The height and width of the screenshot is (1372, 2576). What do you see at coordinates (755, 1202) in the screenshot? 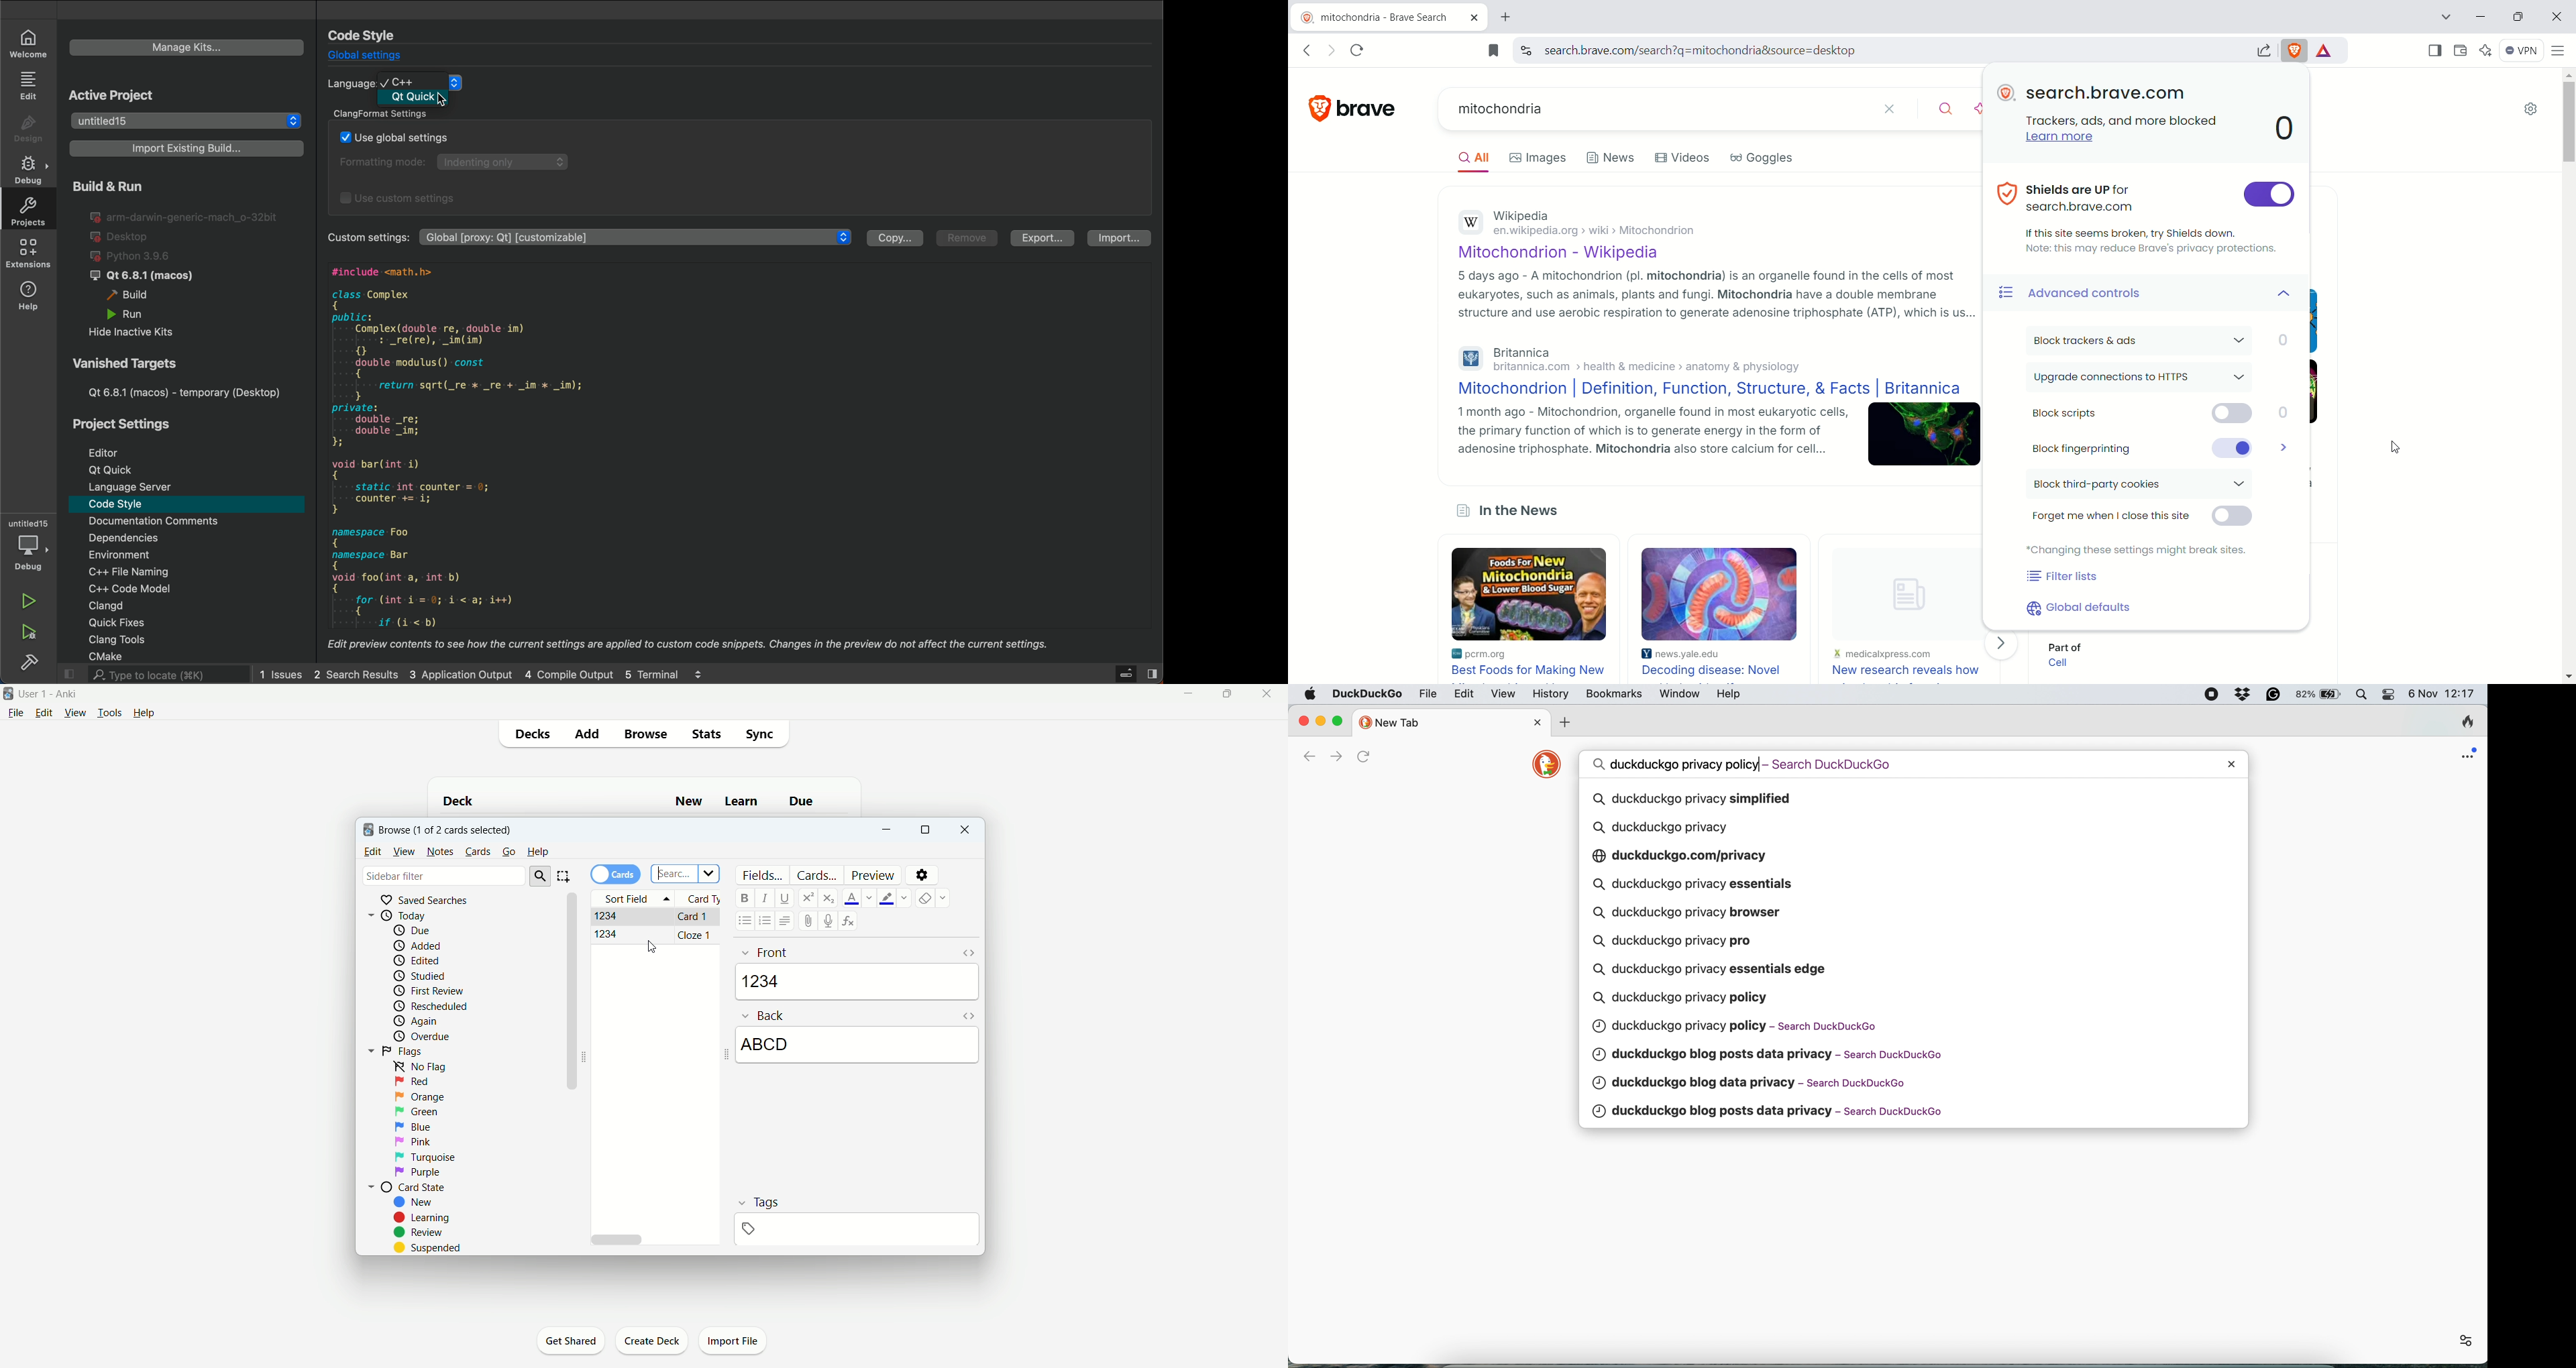
I see `tags` at bounding box center [755, 1202].